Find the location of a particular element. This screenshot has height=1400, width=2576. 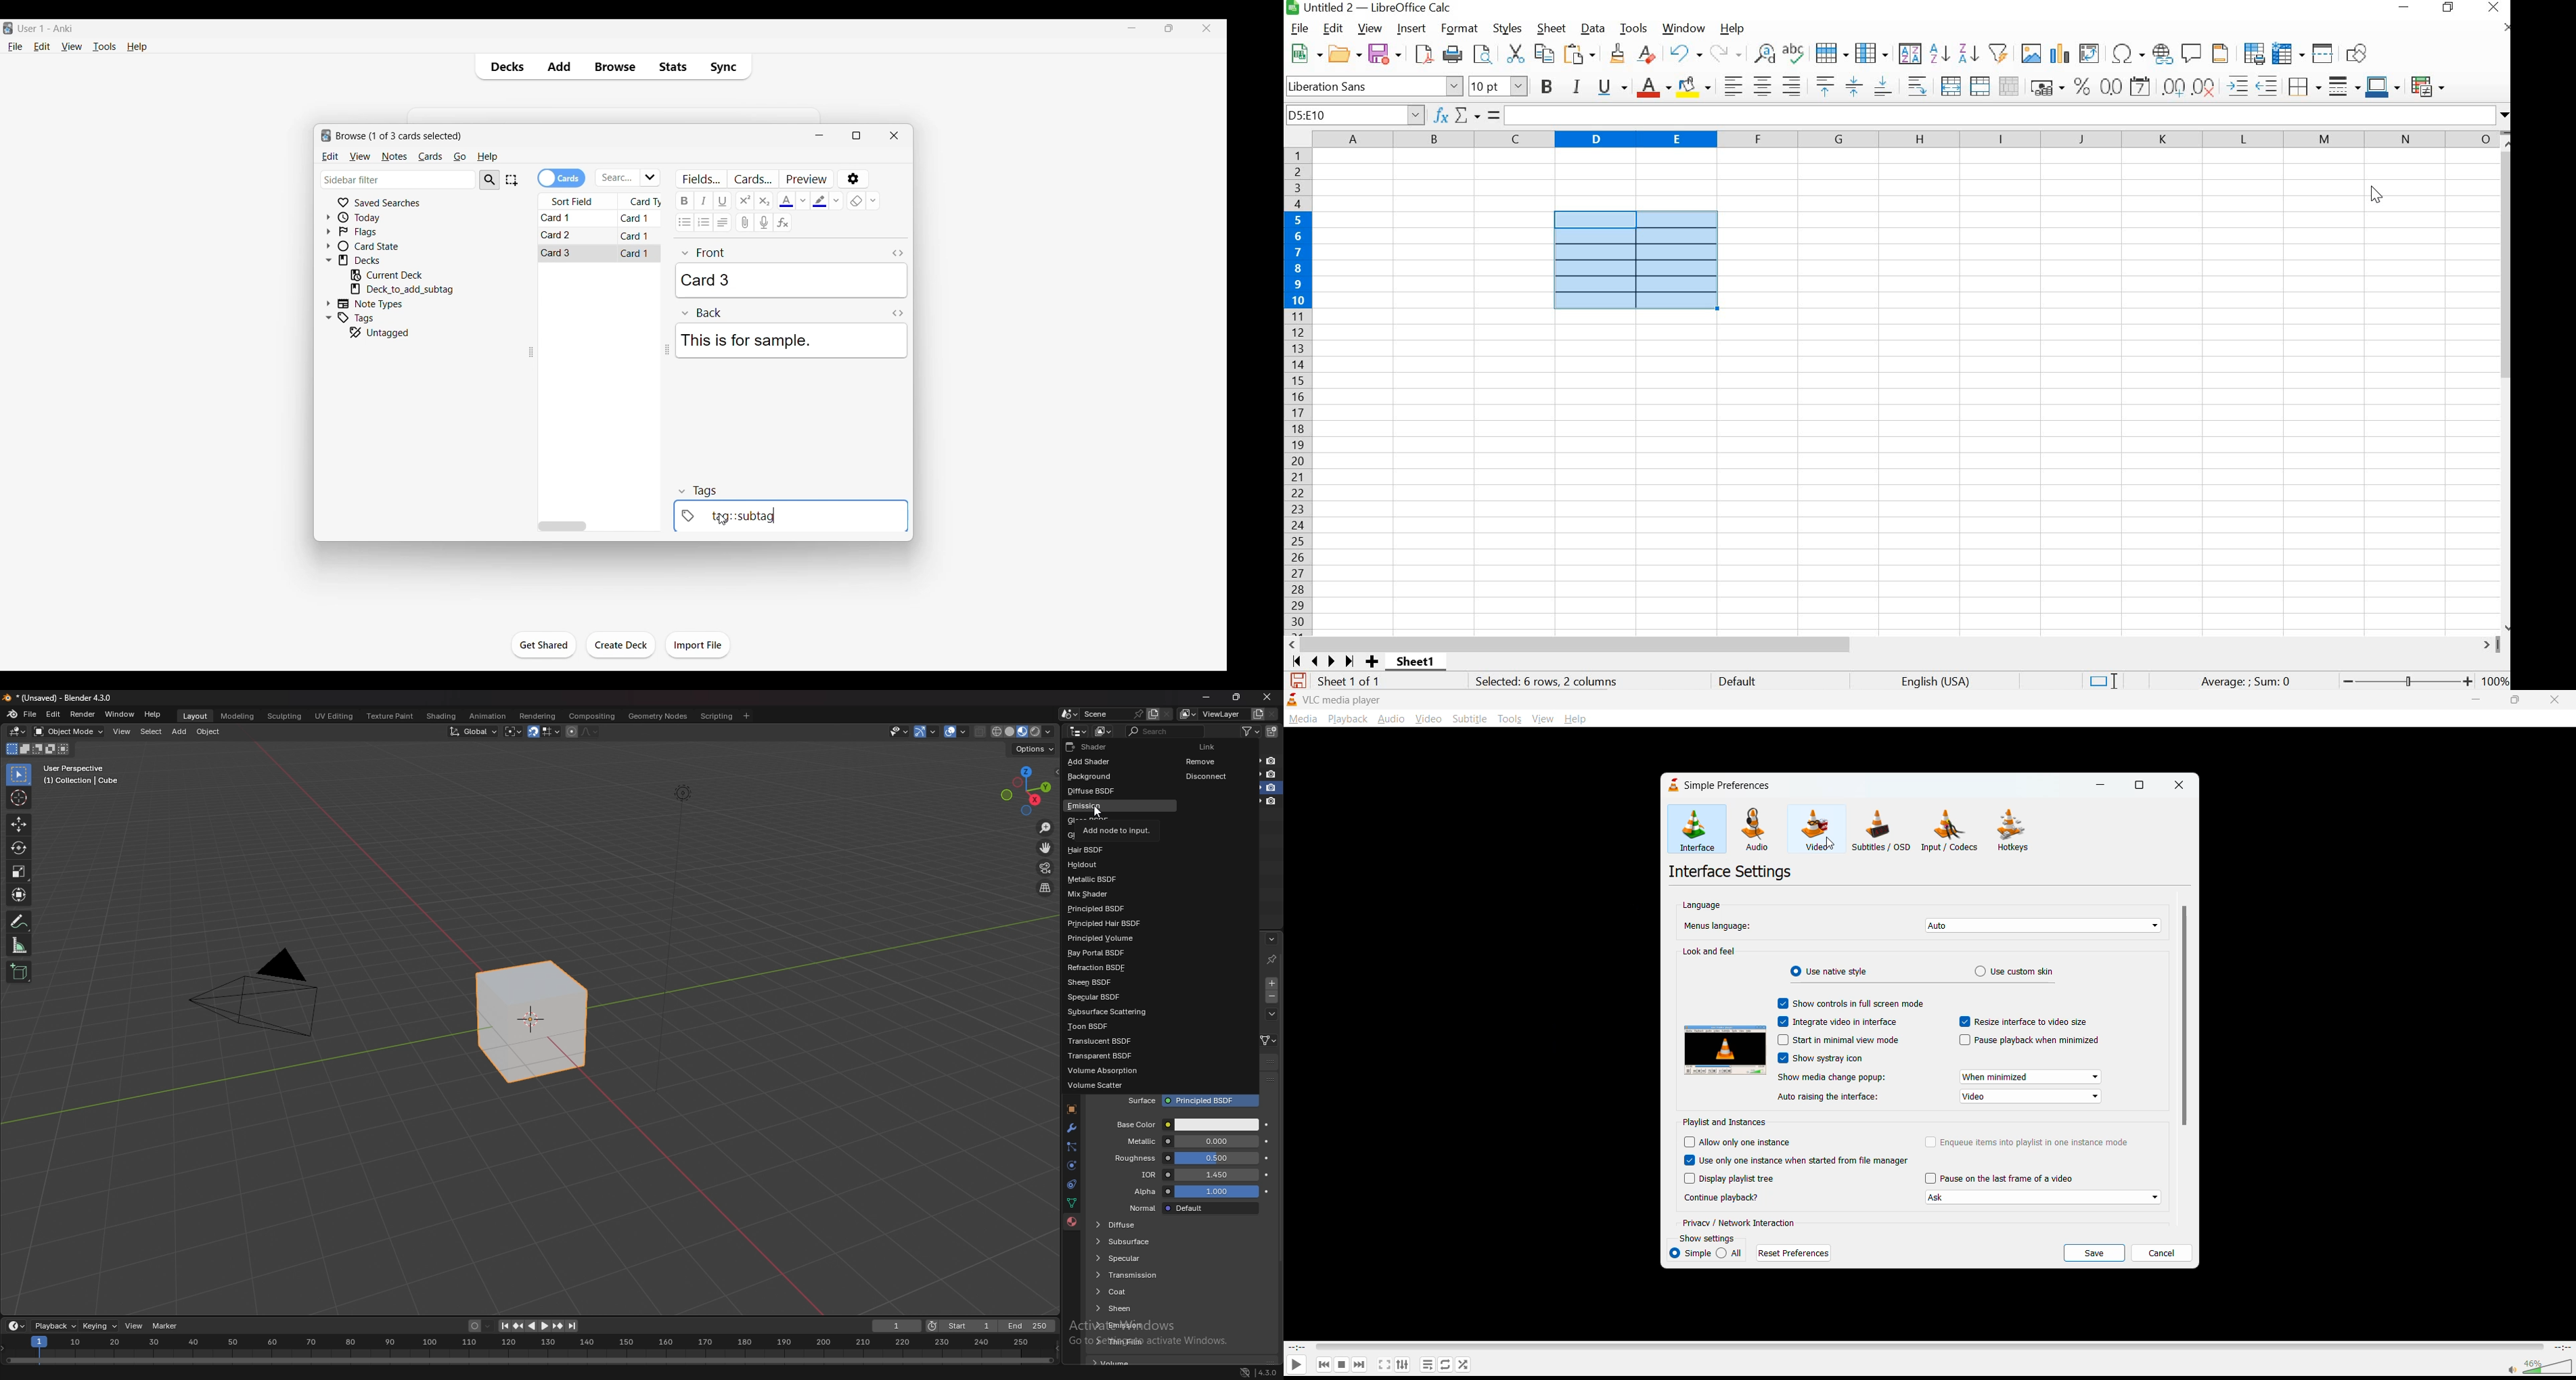

text language is located at coordinates (1938, 682).